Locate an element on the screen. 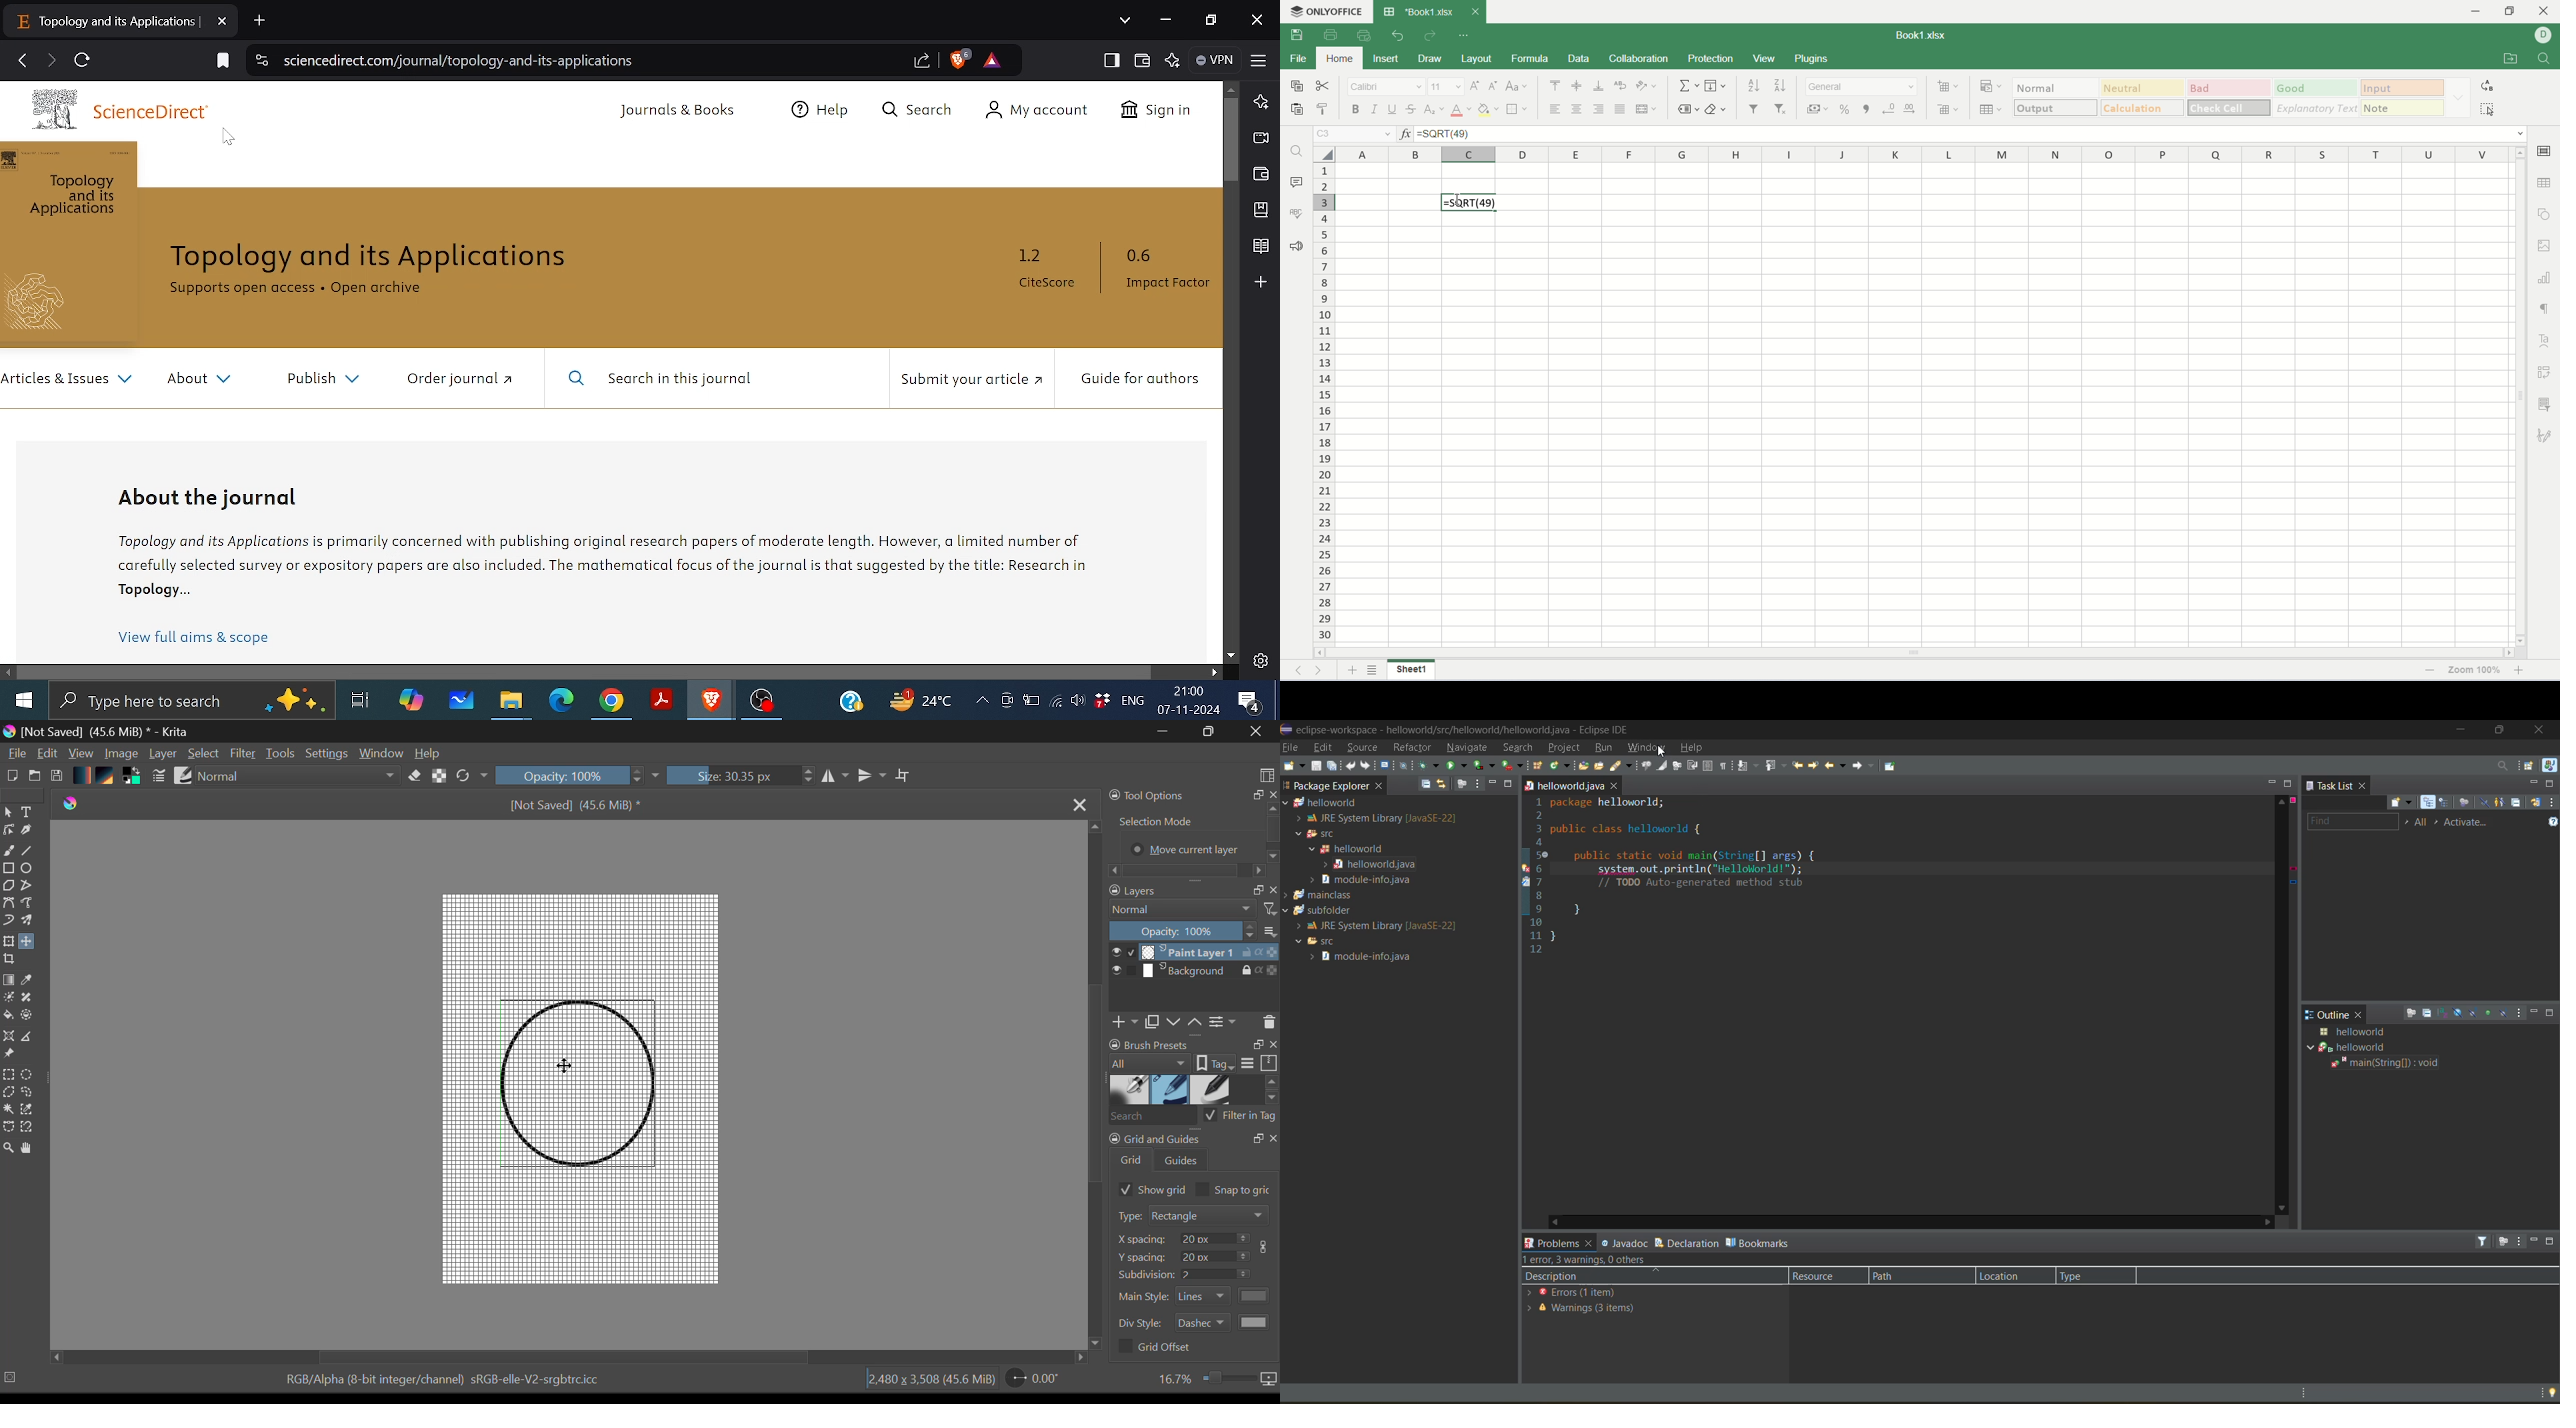 Image resolution: width=2576 pixels, height=1428 pixels. comma style is located at coordinates (1868, 108).